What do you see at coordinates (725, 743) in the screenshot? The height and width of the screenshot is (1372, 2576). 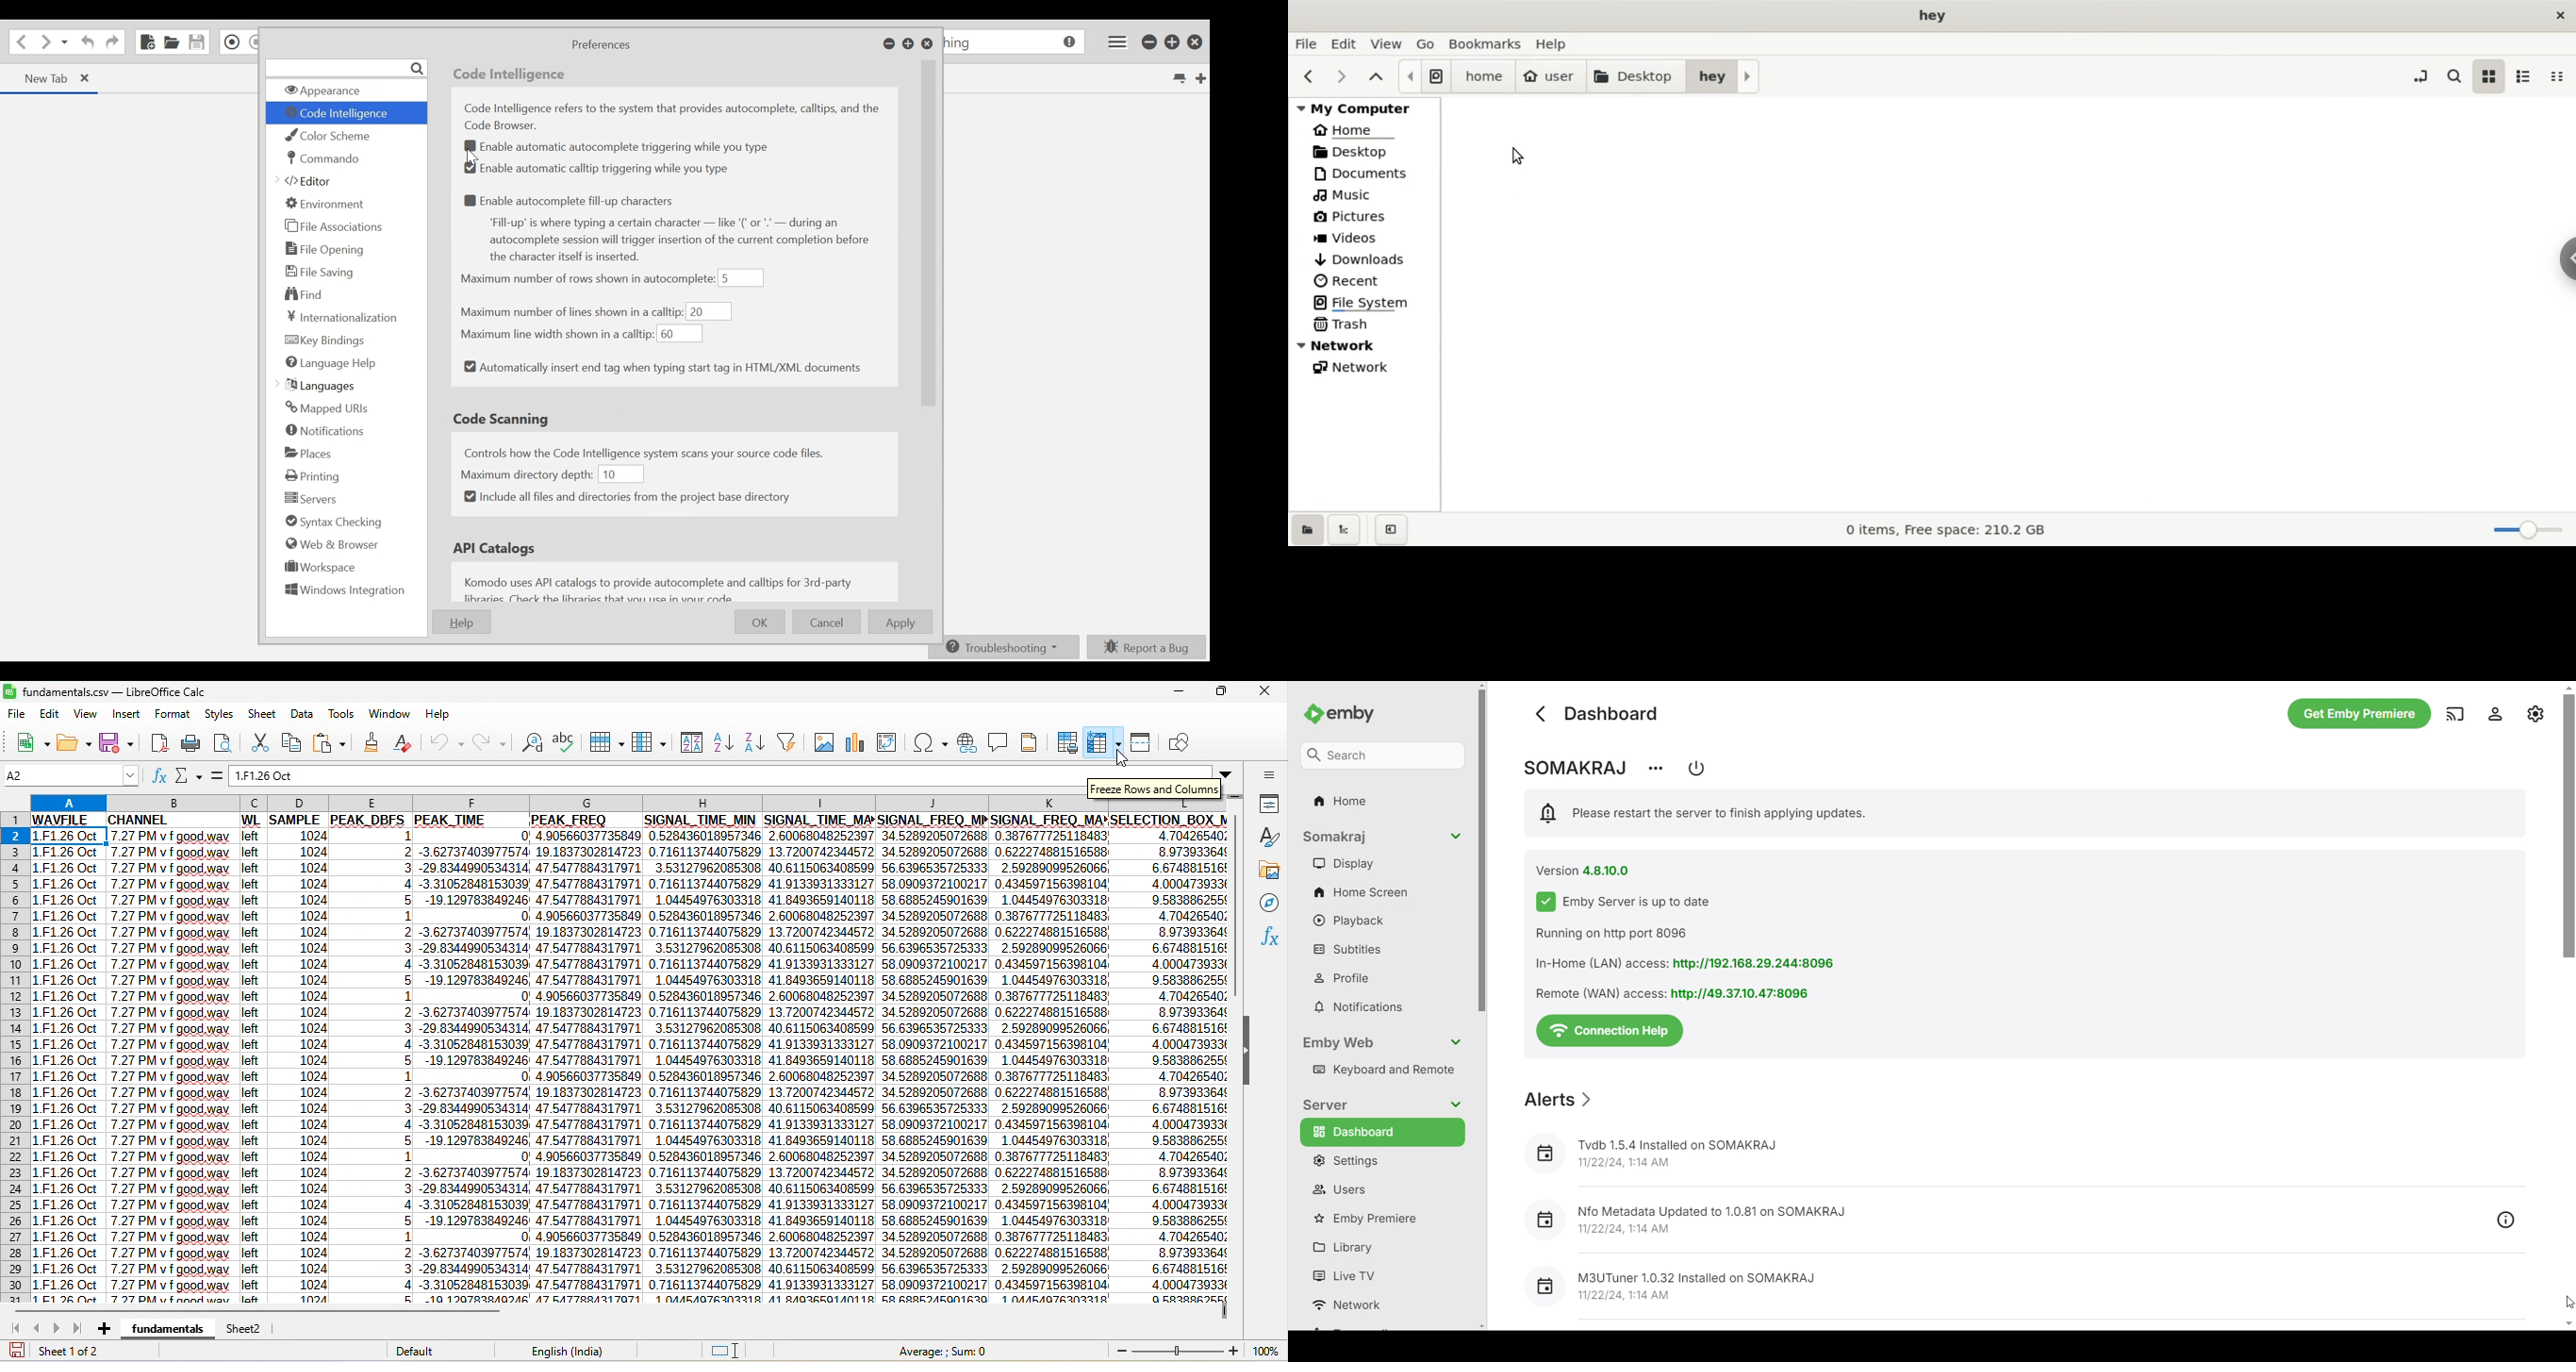 I see `sort ascending` at bounding box center [725, 743].